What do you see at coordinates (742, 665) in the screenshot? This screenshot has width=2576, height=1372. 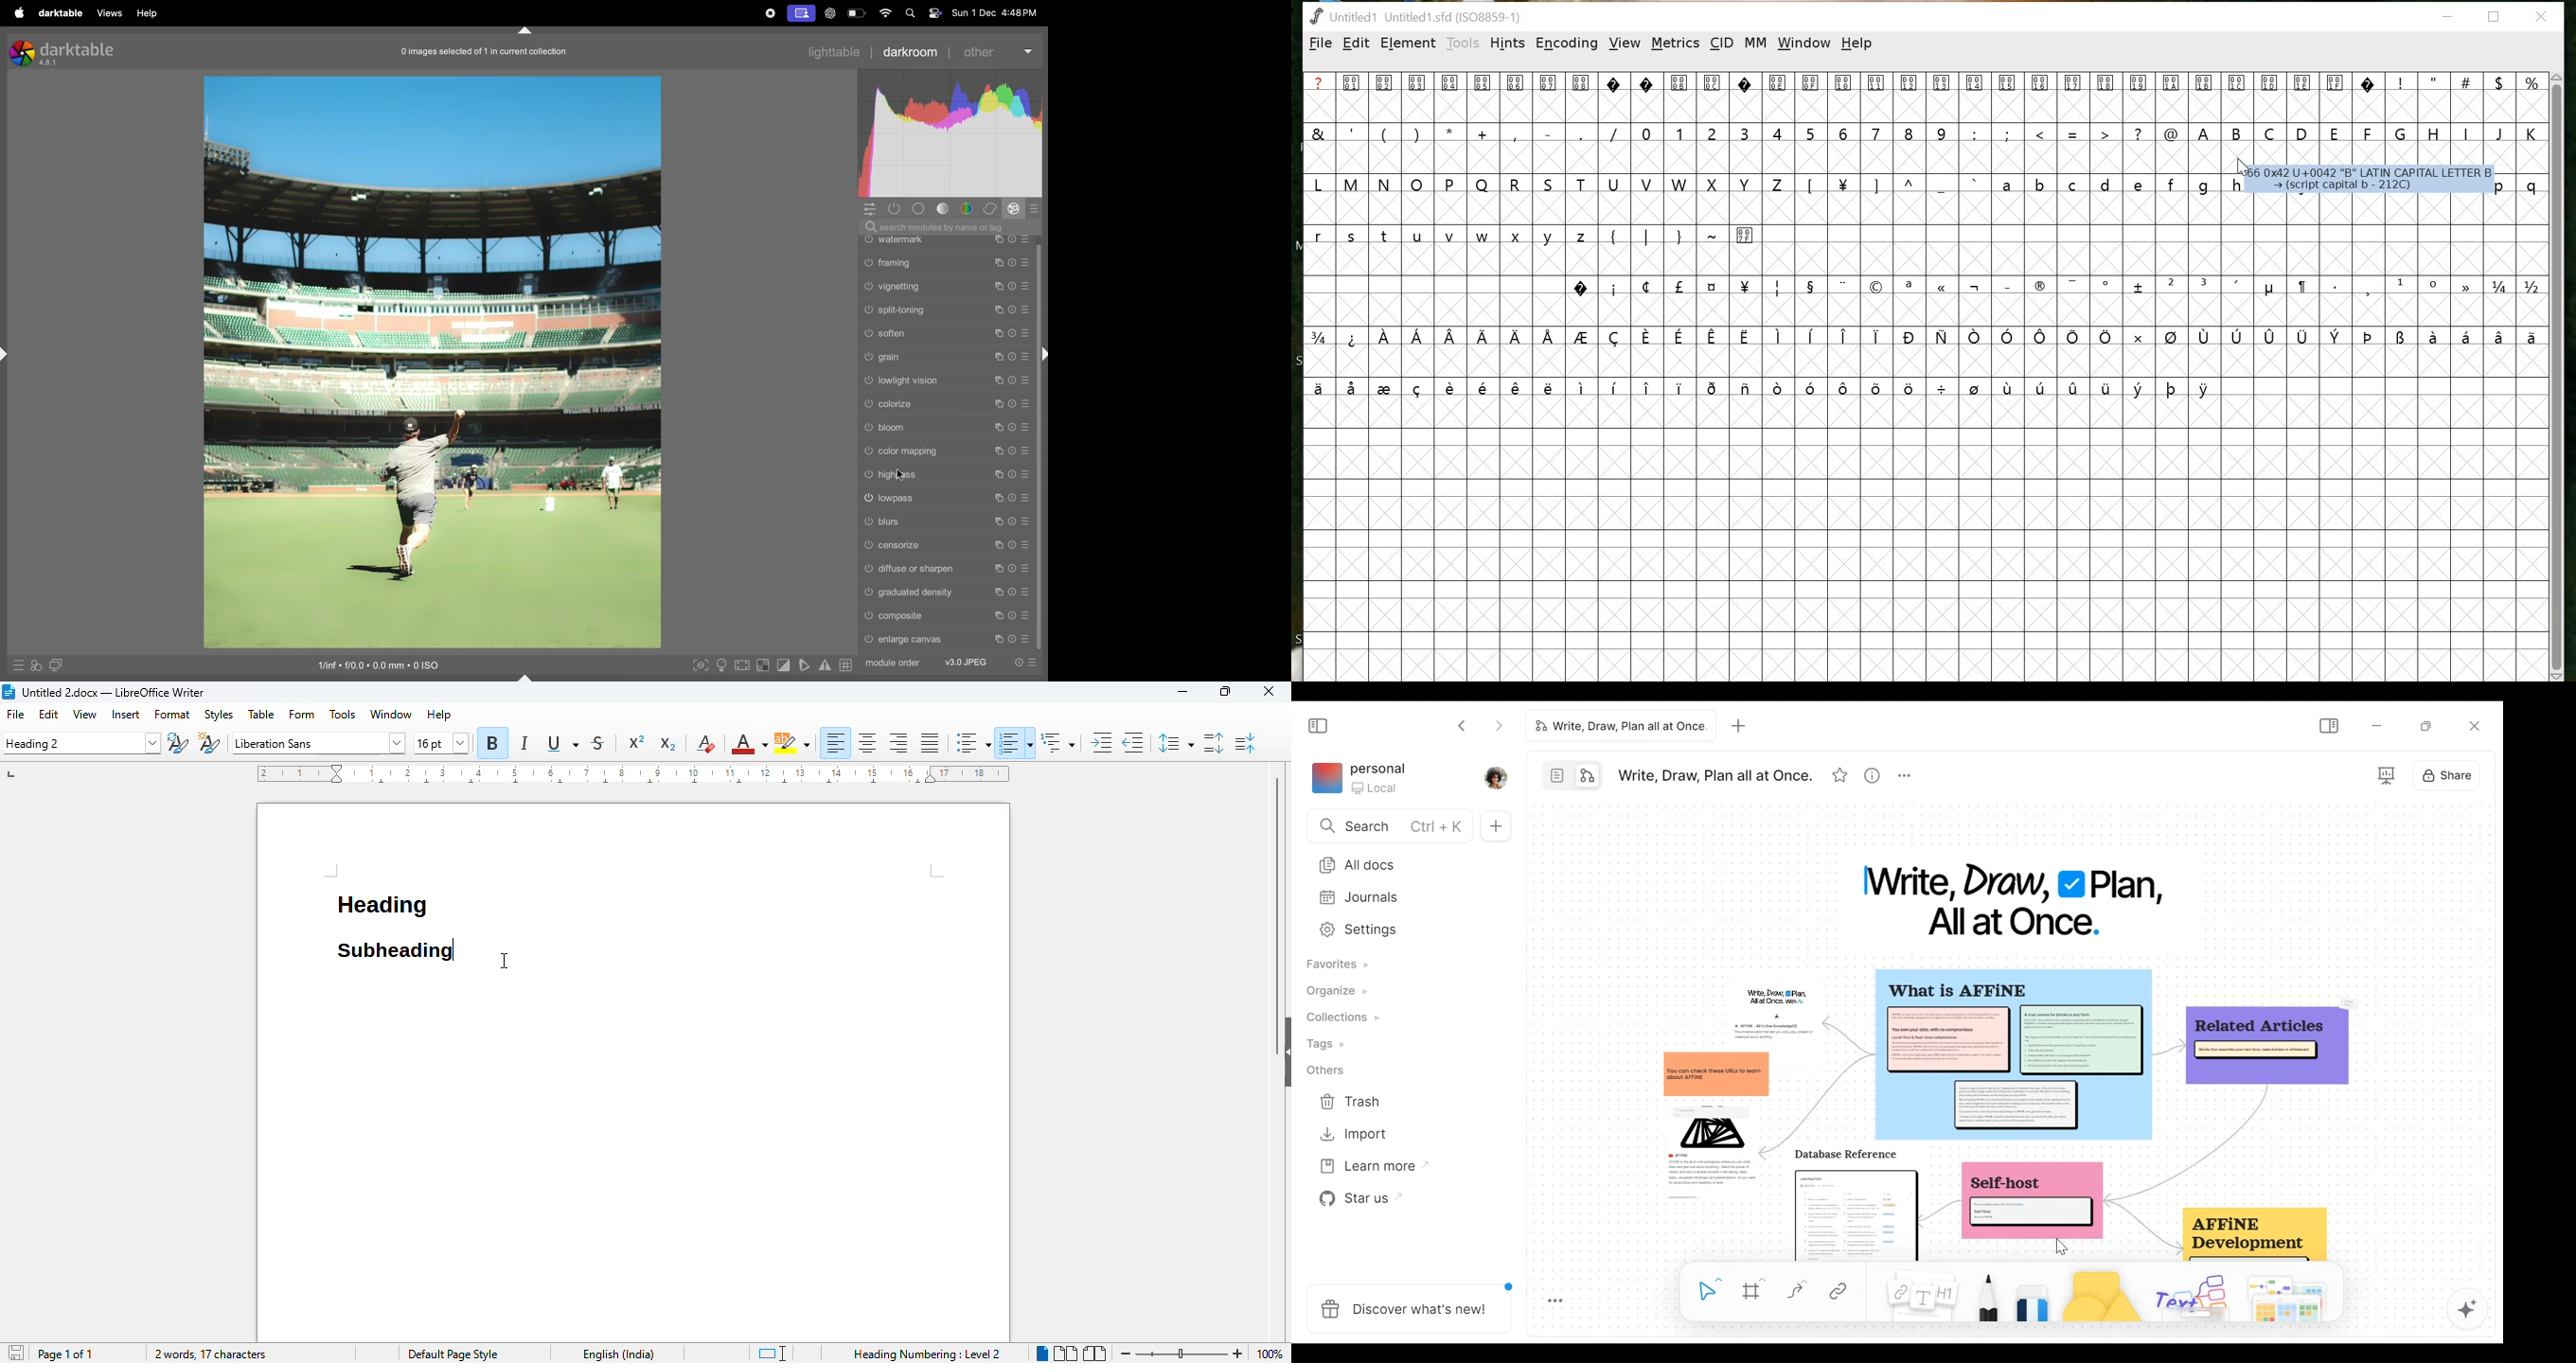 I see `toggle high processing quality` at bounding box center [742, 665].